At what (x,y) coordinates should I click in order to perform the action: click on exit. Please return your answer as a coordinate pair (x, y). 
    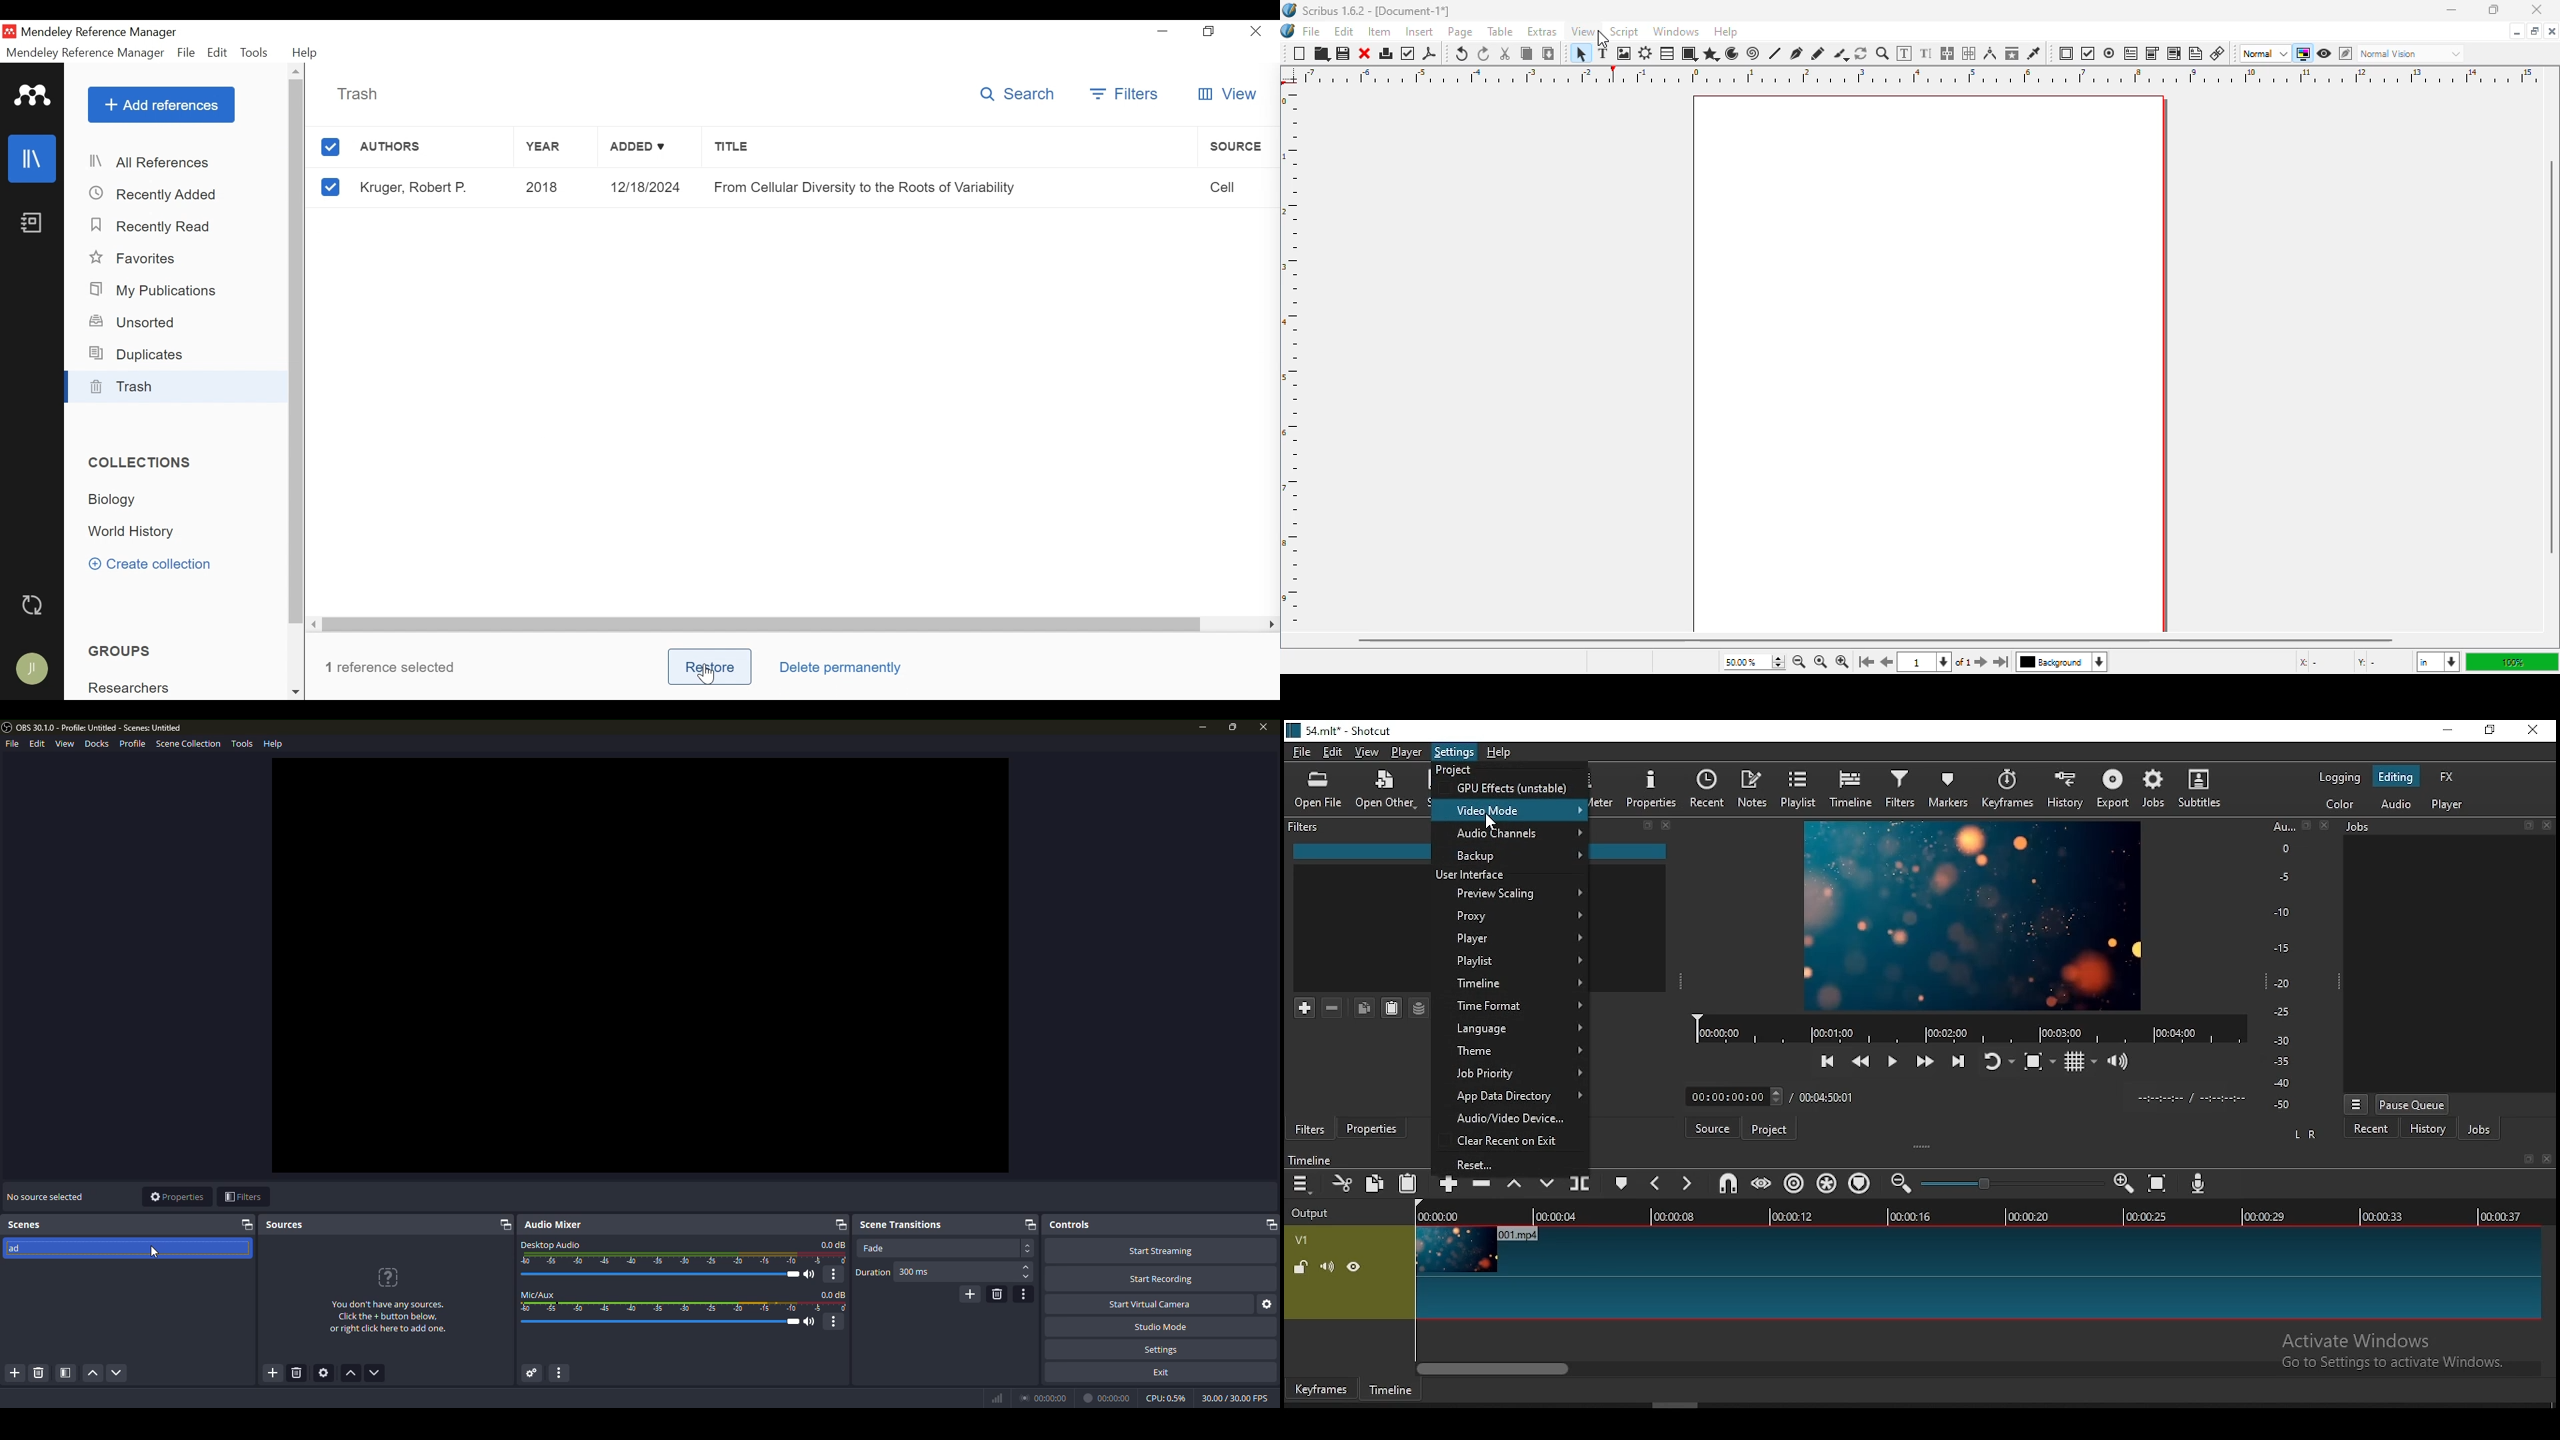
    Looking at the image, I should click on (1163, 1371).